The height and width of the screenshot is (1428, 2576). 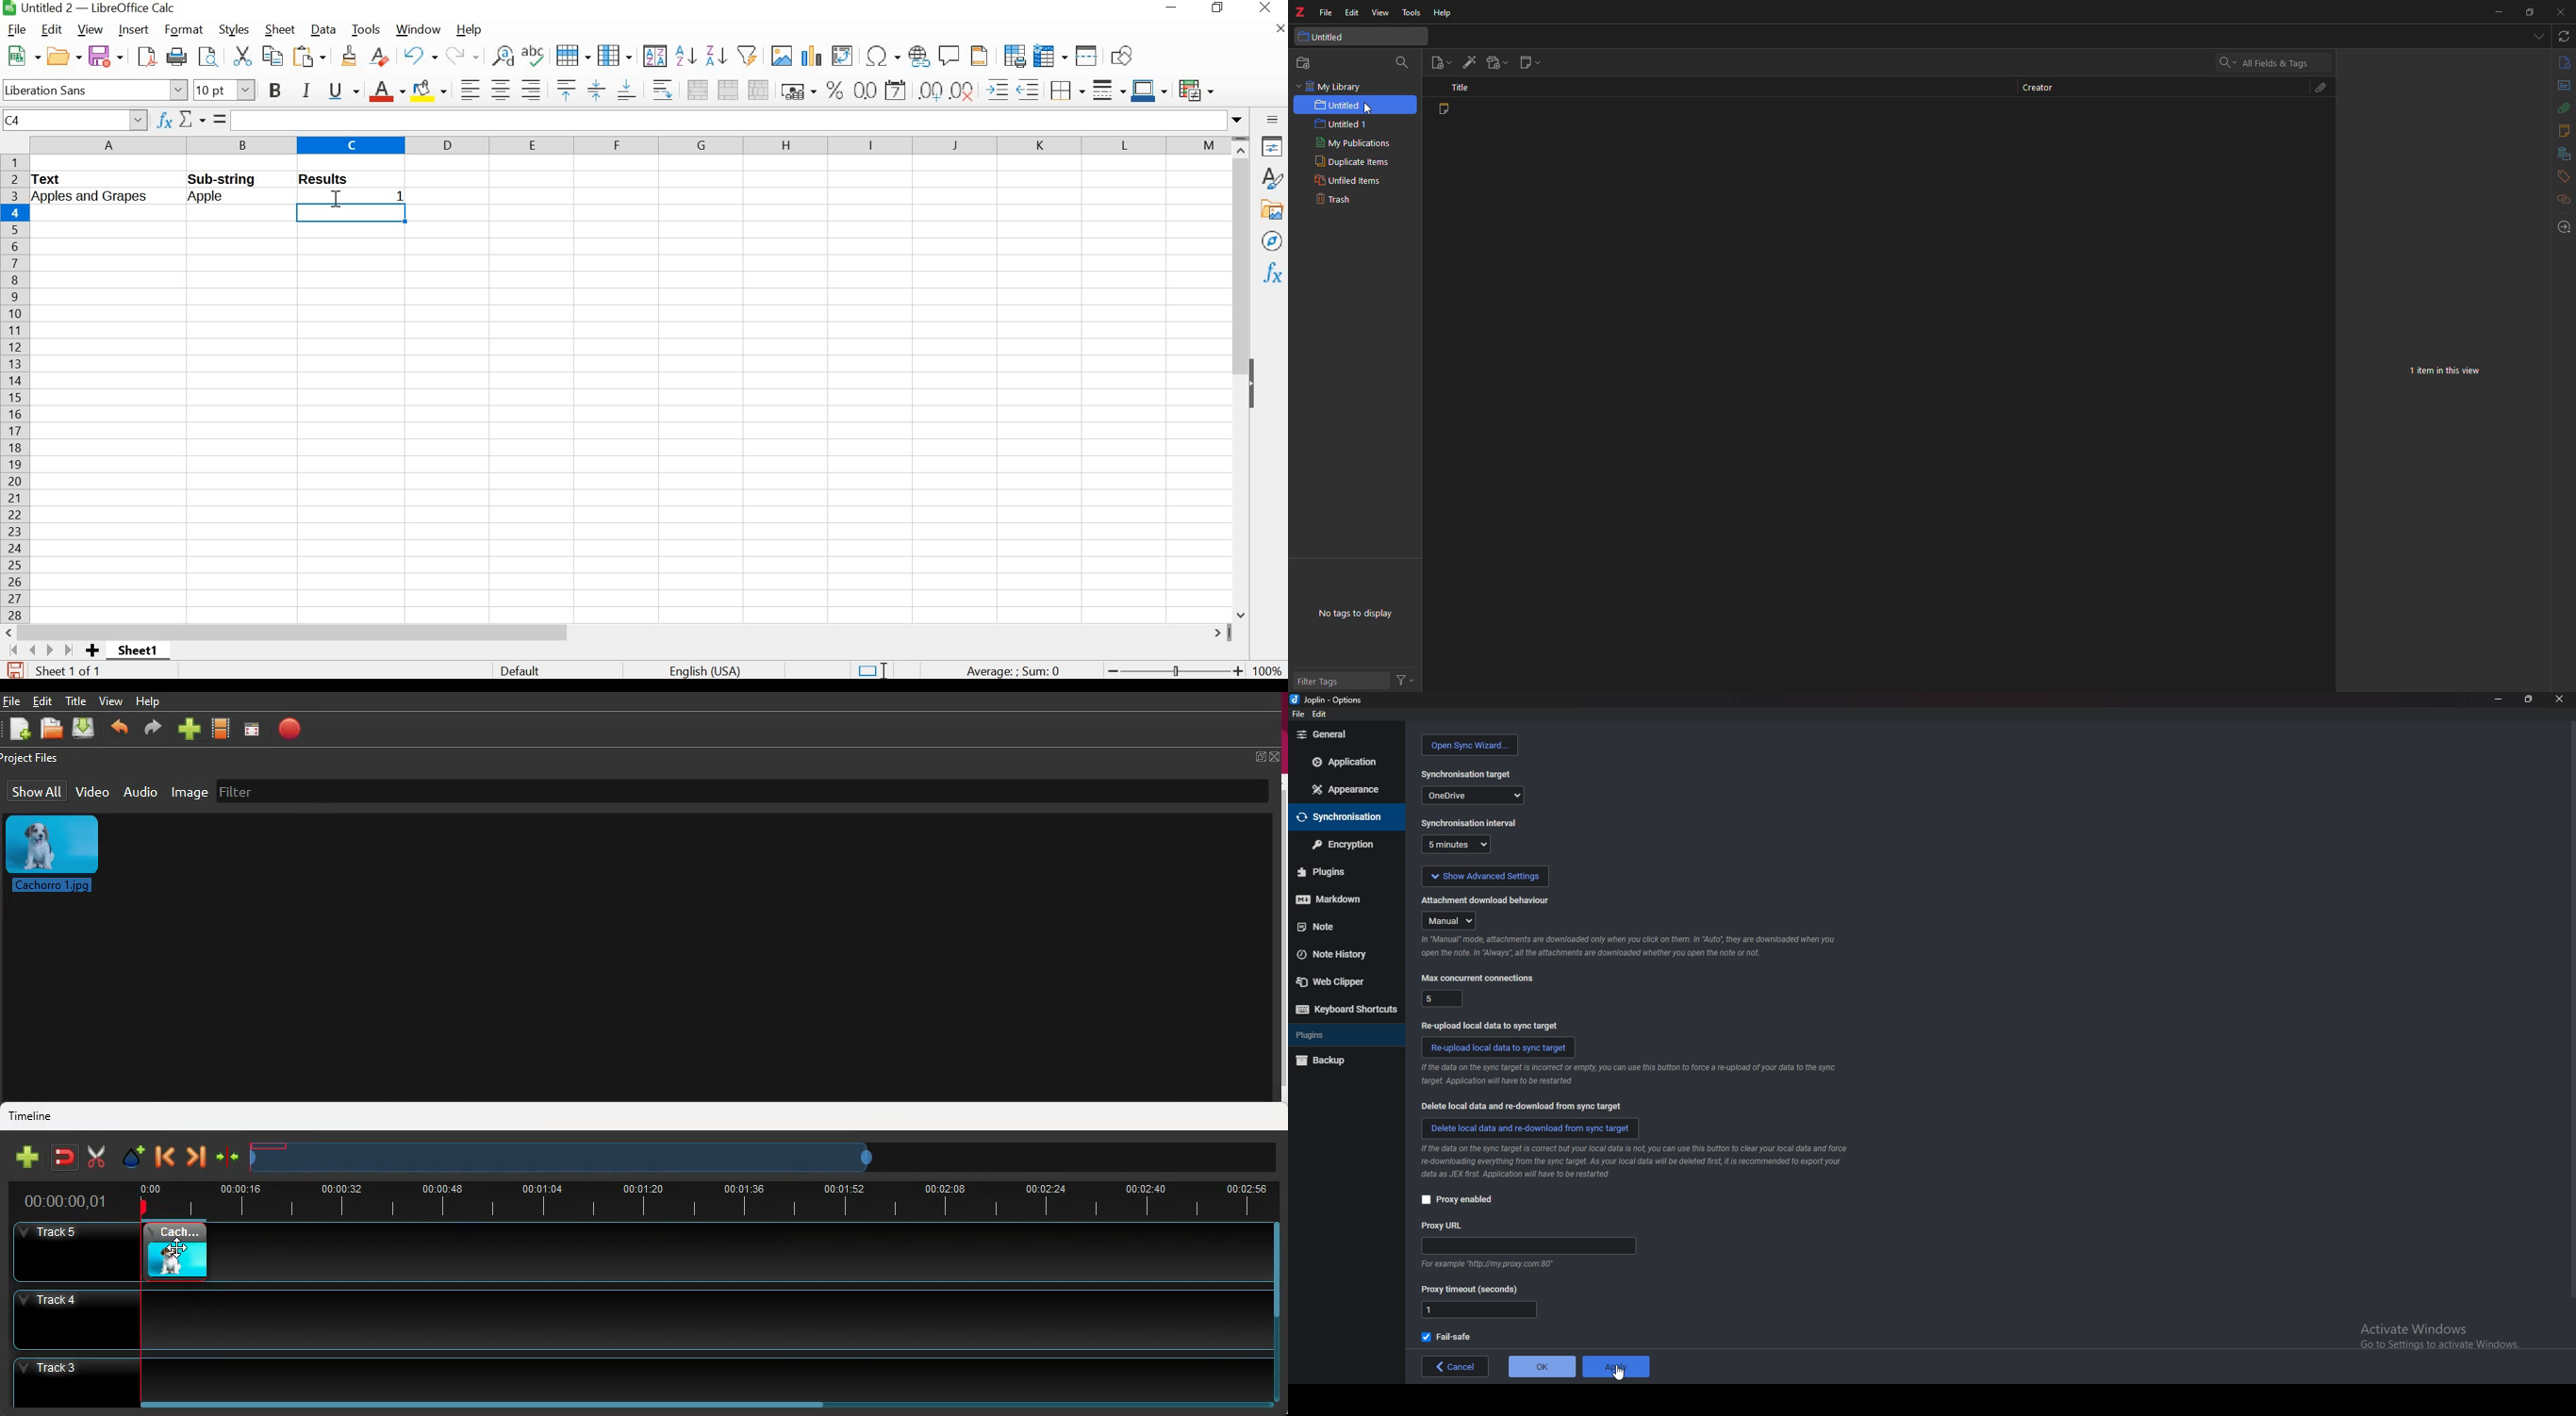 I want to click on print, so click(x=177, y=55).